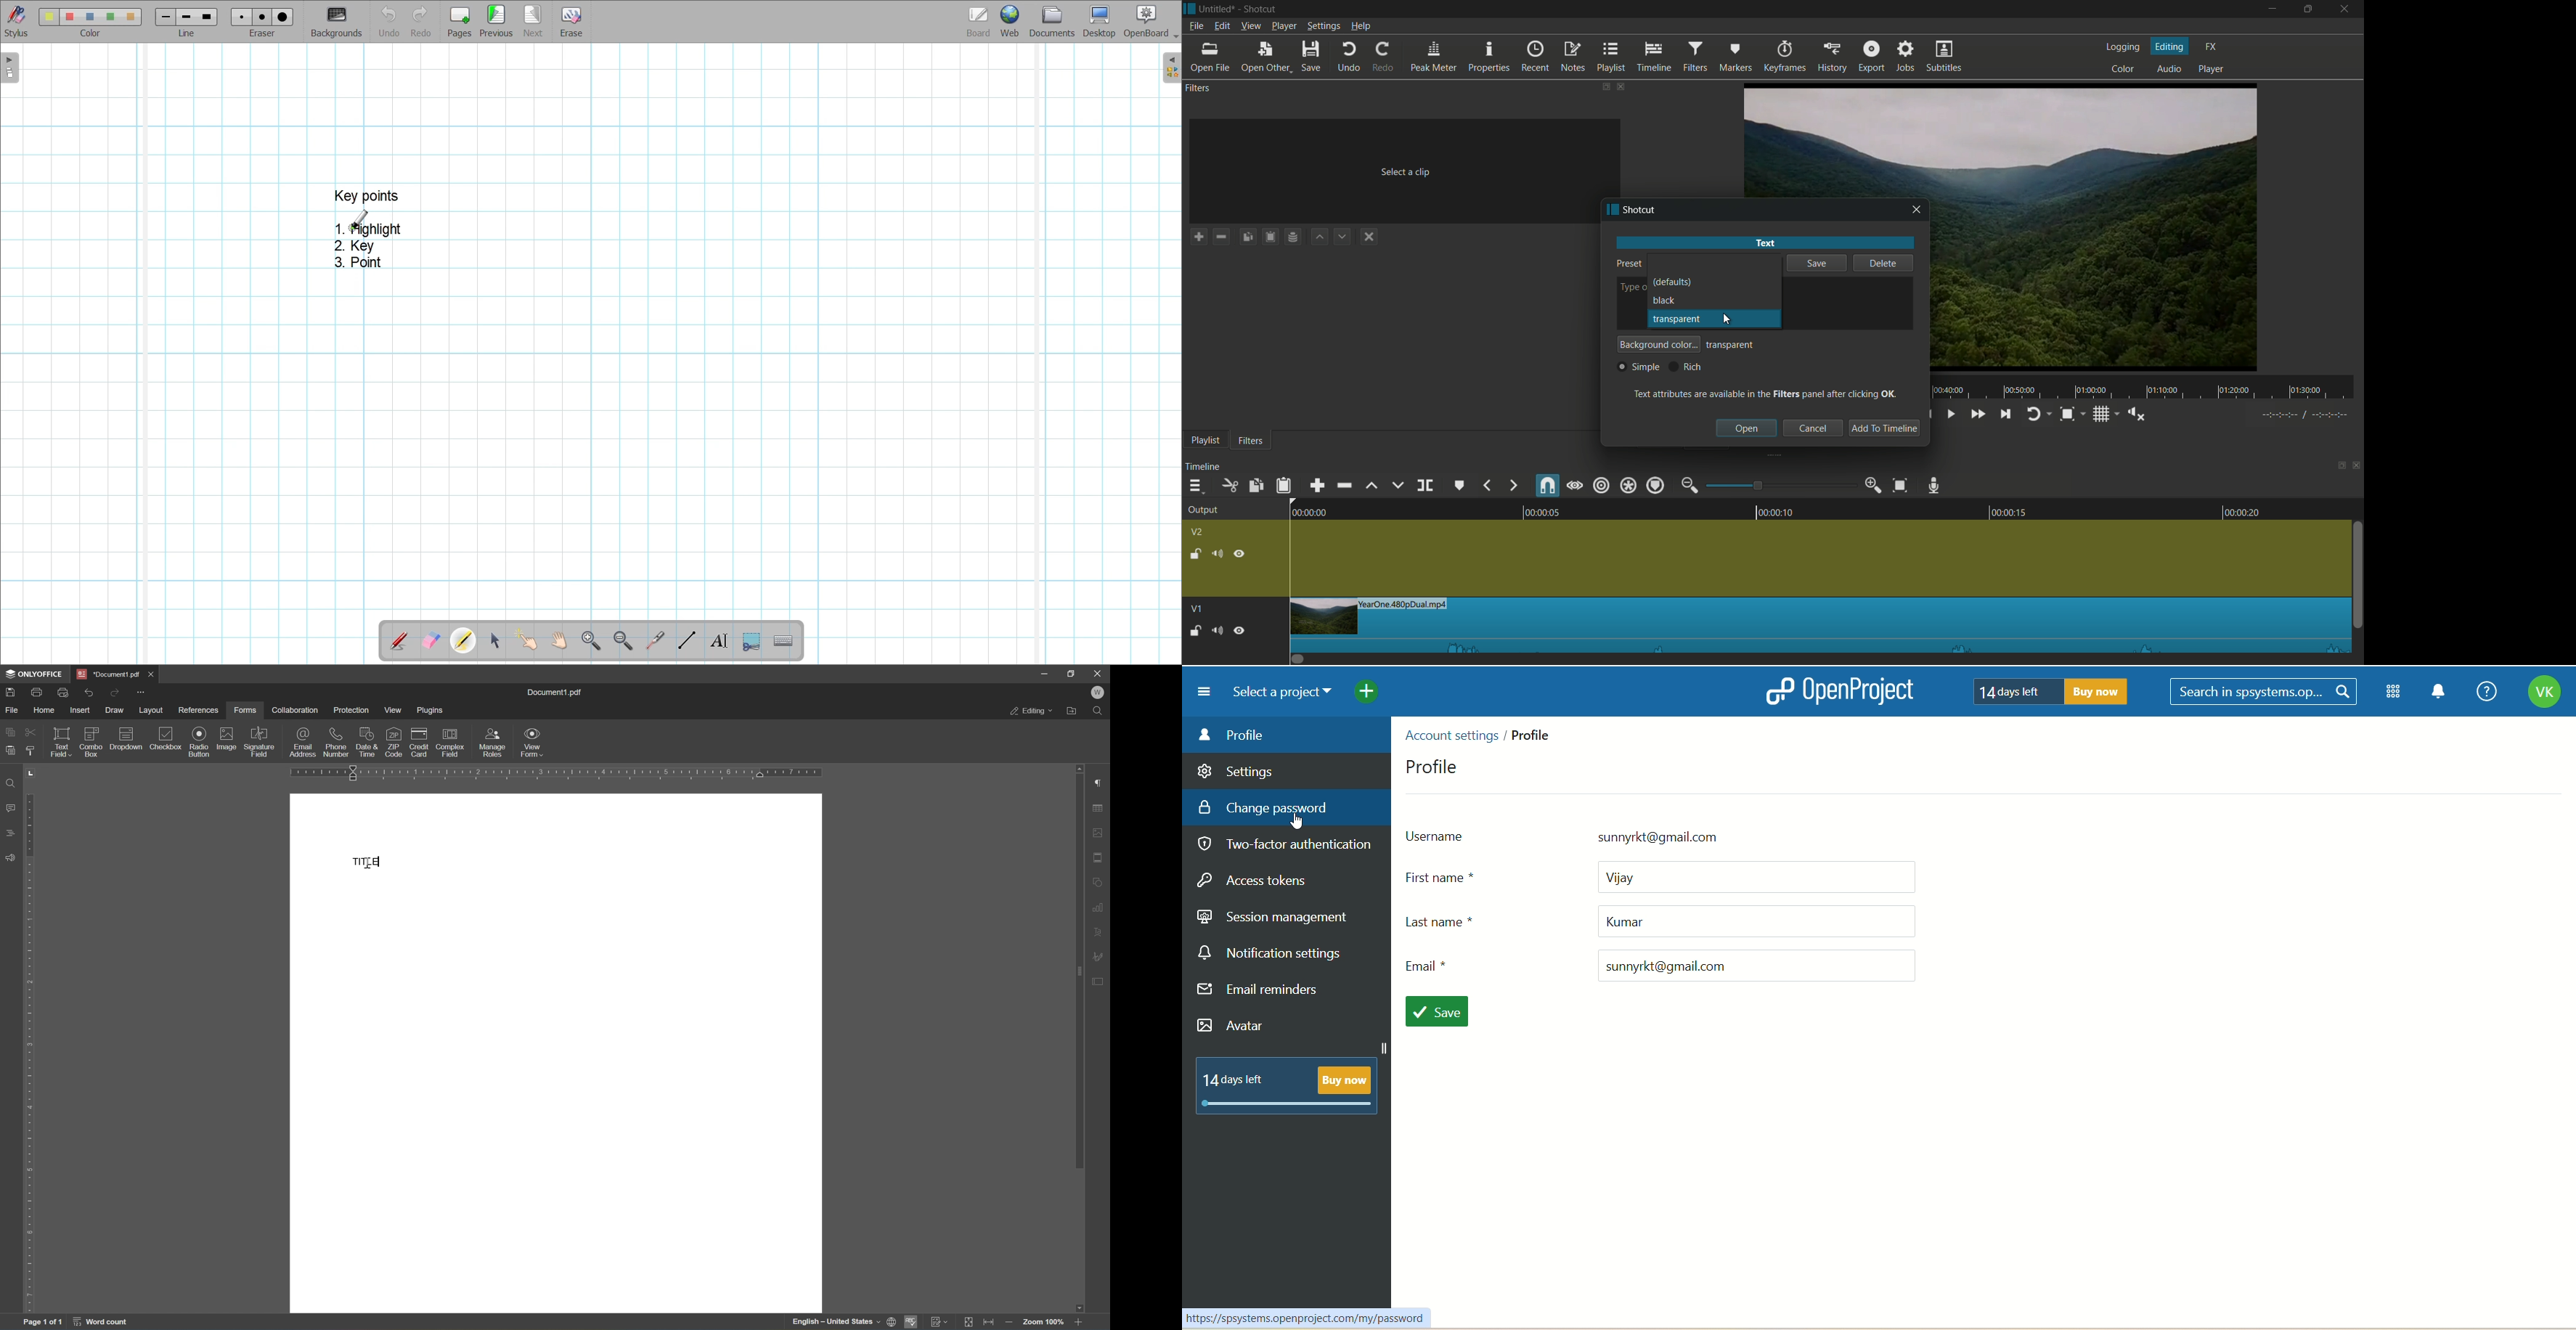 This screenshot has height=1344, width=2576. What do you see at coordinates (362, 864) in the screenshot?
I see `TITLE` at bounding box center [362, 864].